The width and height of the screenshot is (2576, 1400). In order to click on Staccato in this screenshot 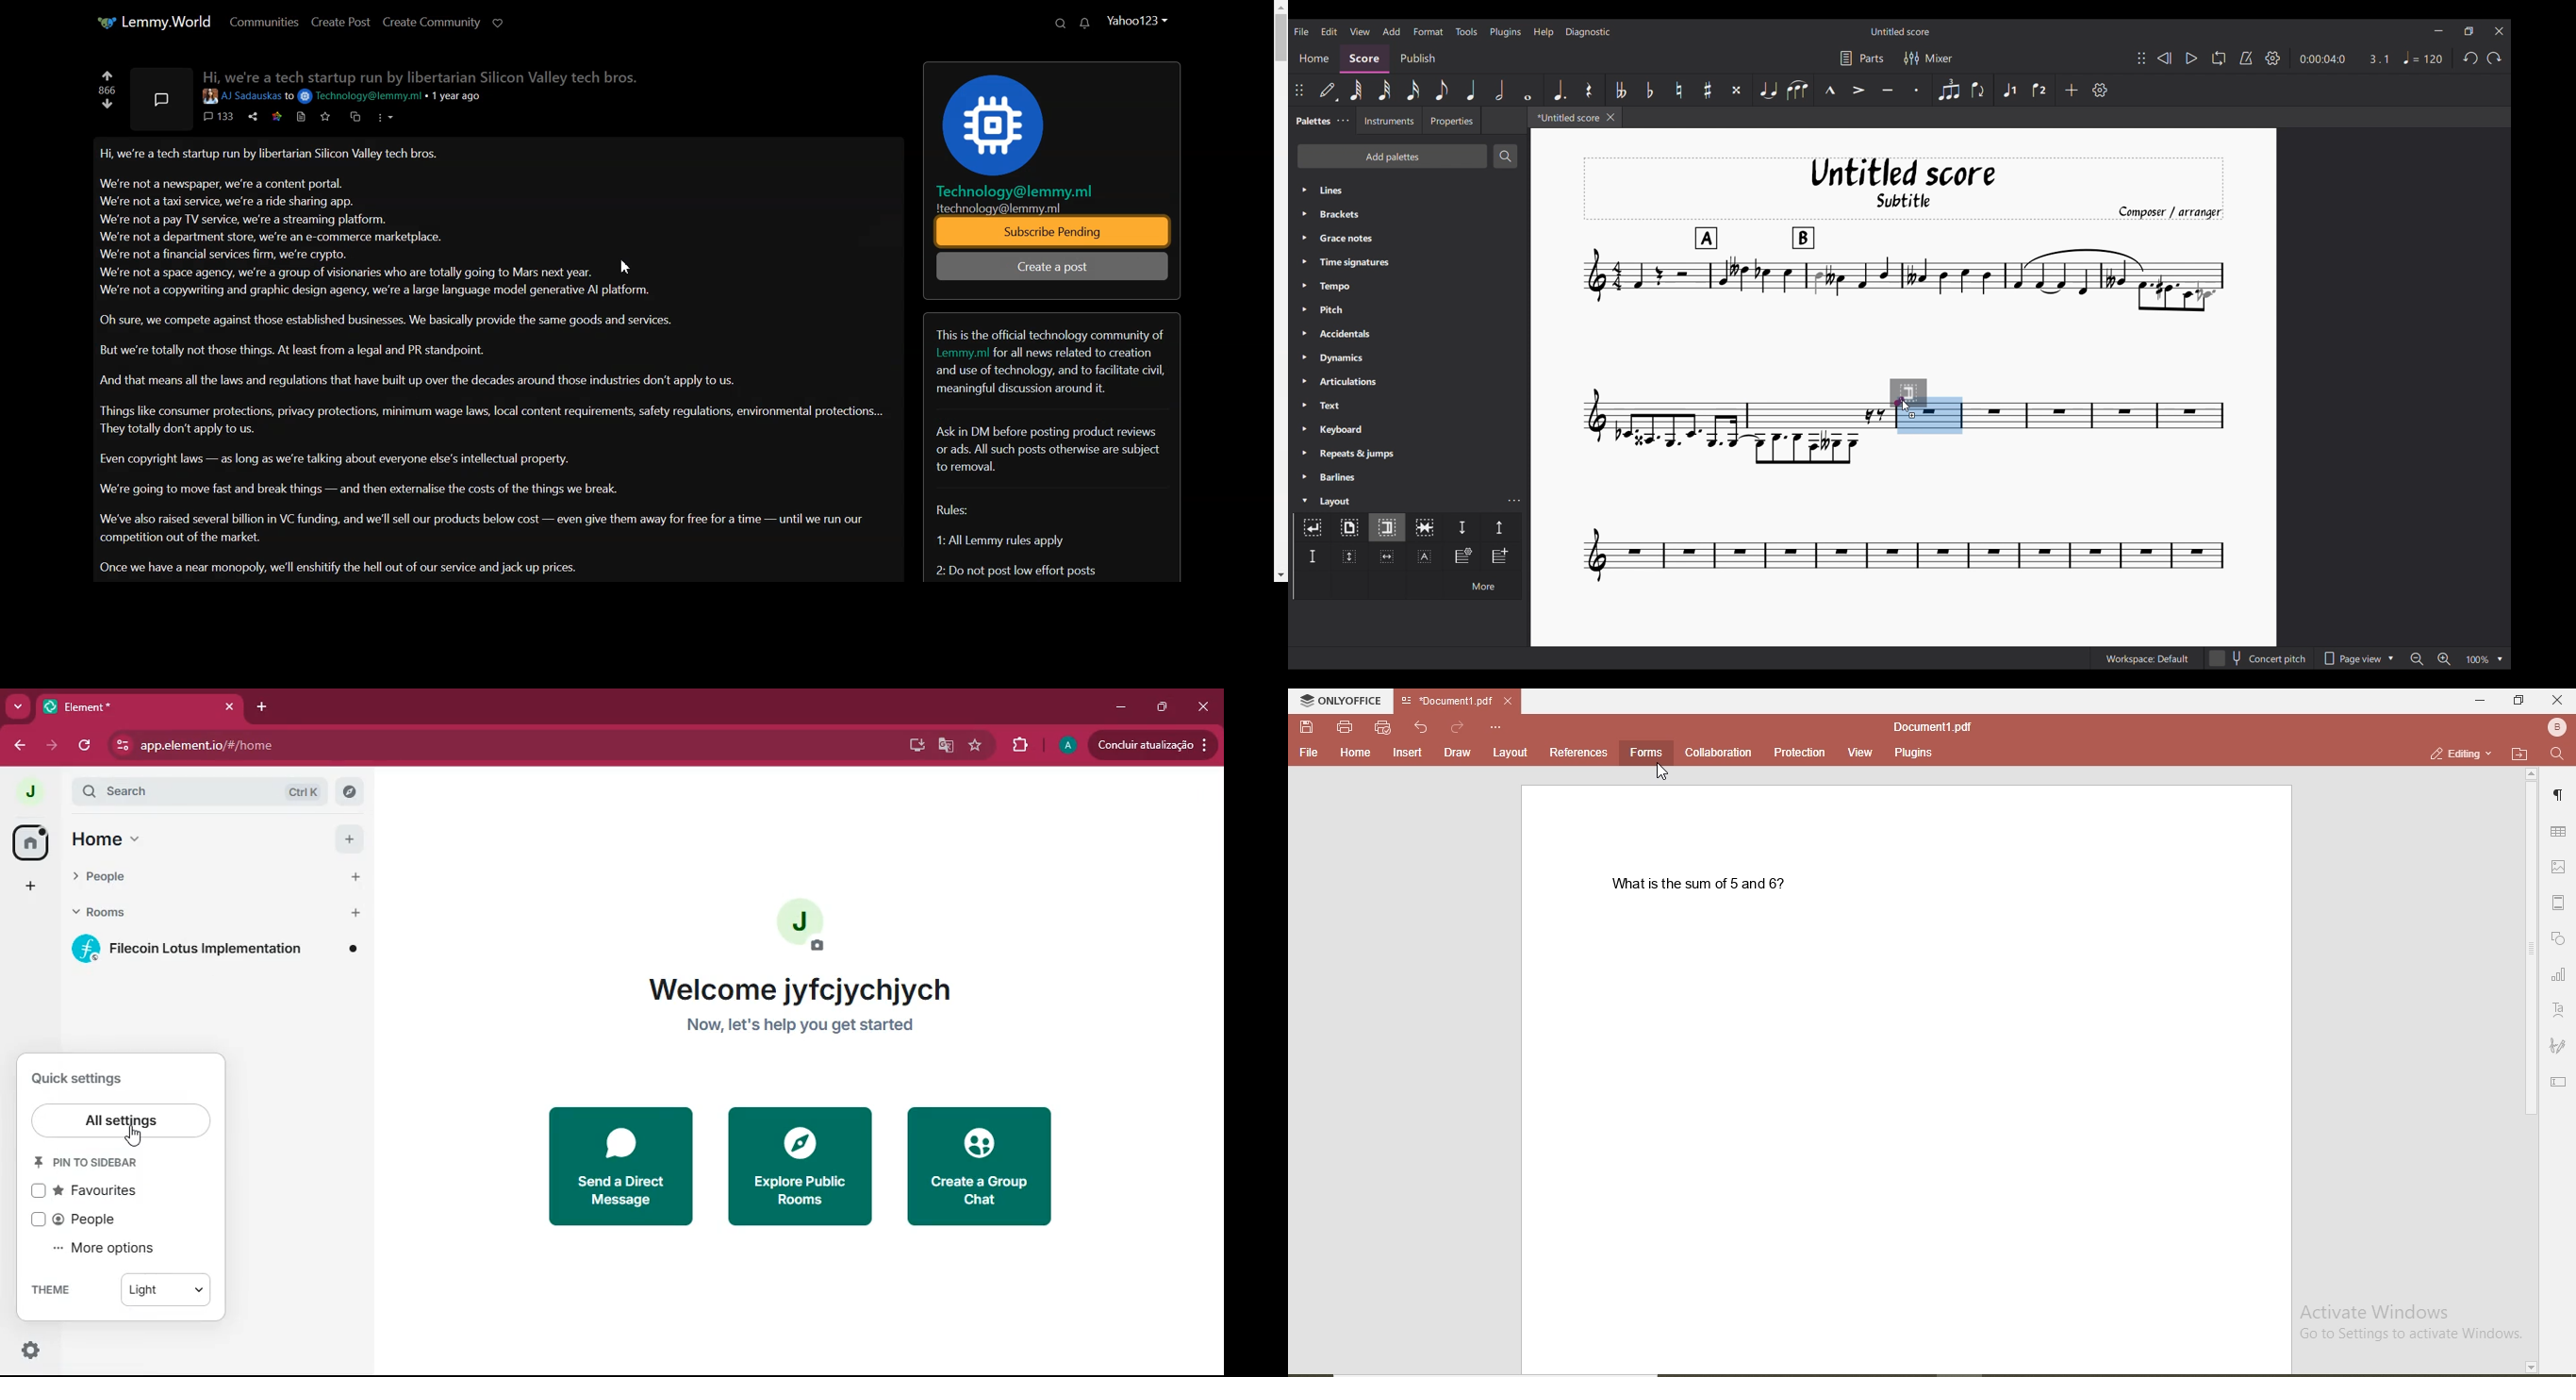, I will do `click(1917, 90)`.